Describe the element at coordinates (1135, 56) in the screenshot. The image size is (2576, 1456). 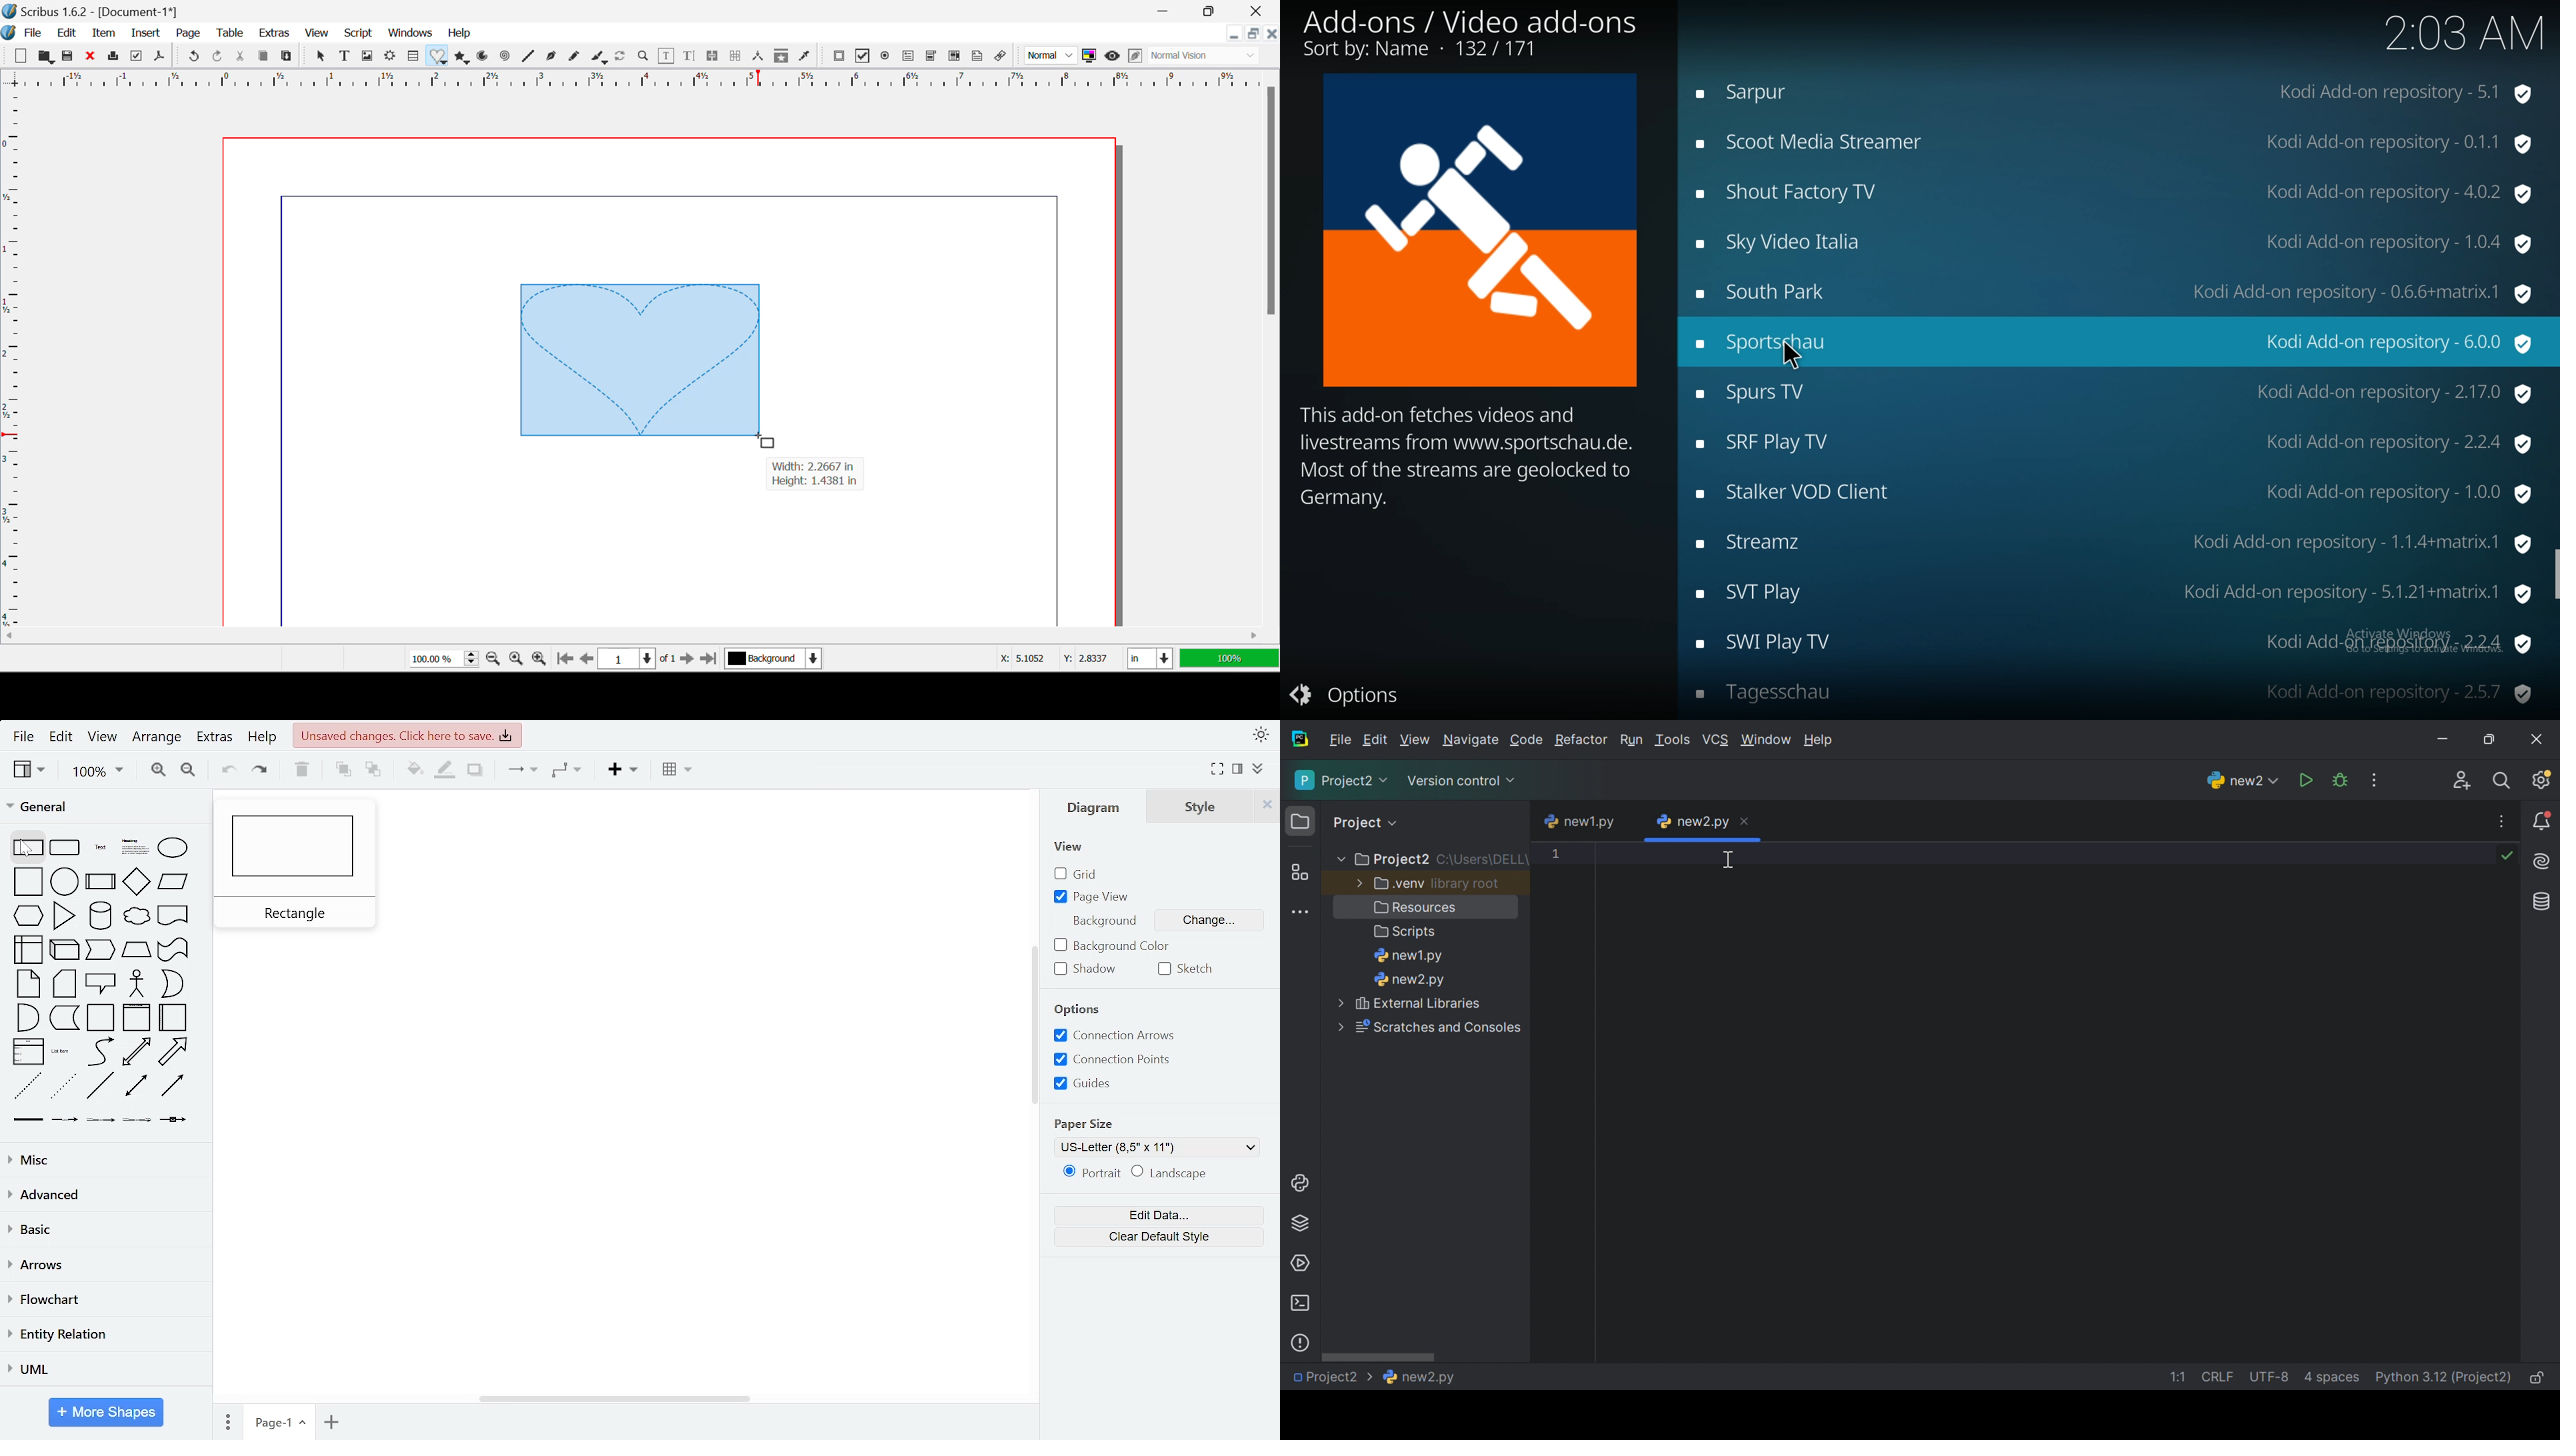
I see `Edit in Preview Mode` at that location.